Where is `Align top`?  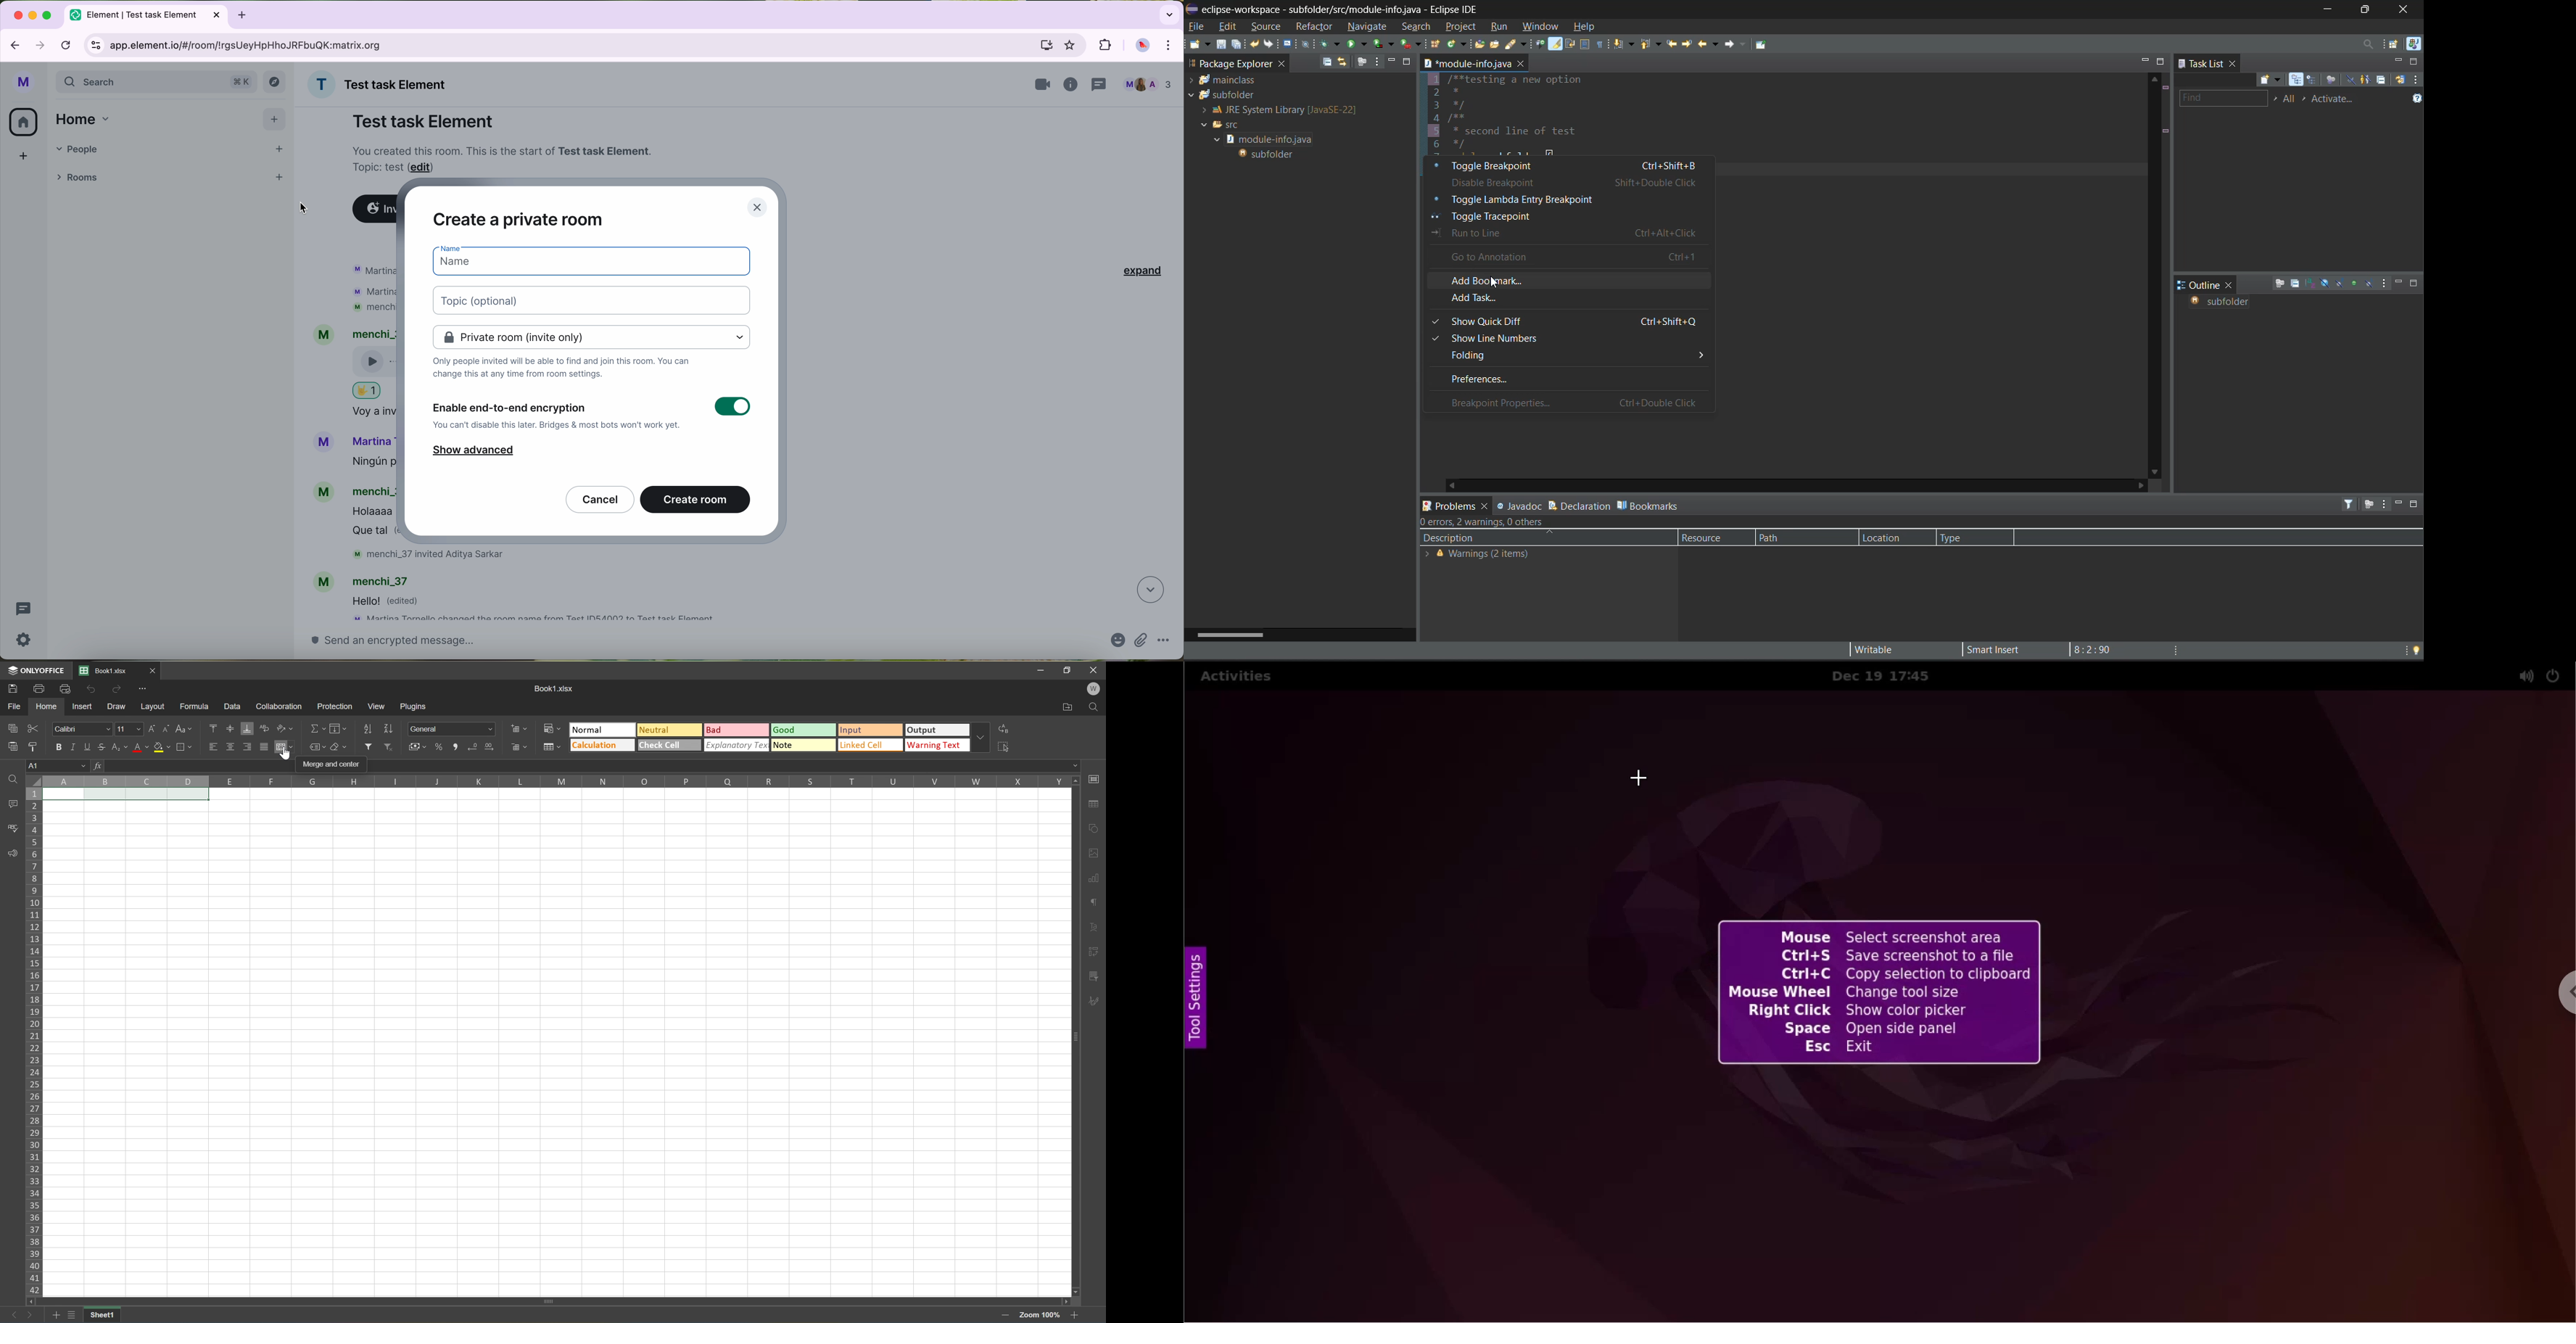
Align top is located at coordinates (213, 727).